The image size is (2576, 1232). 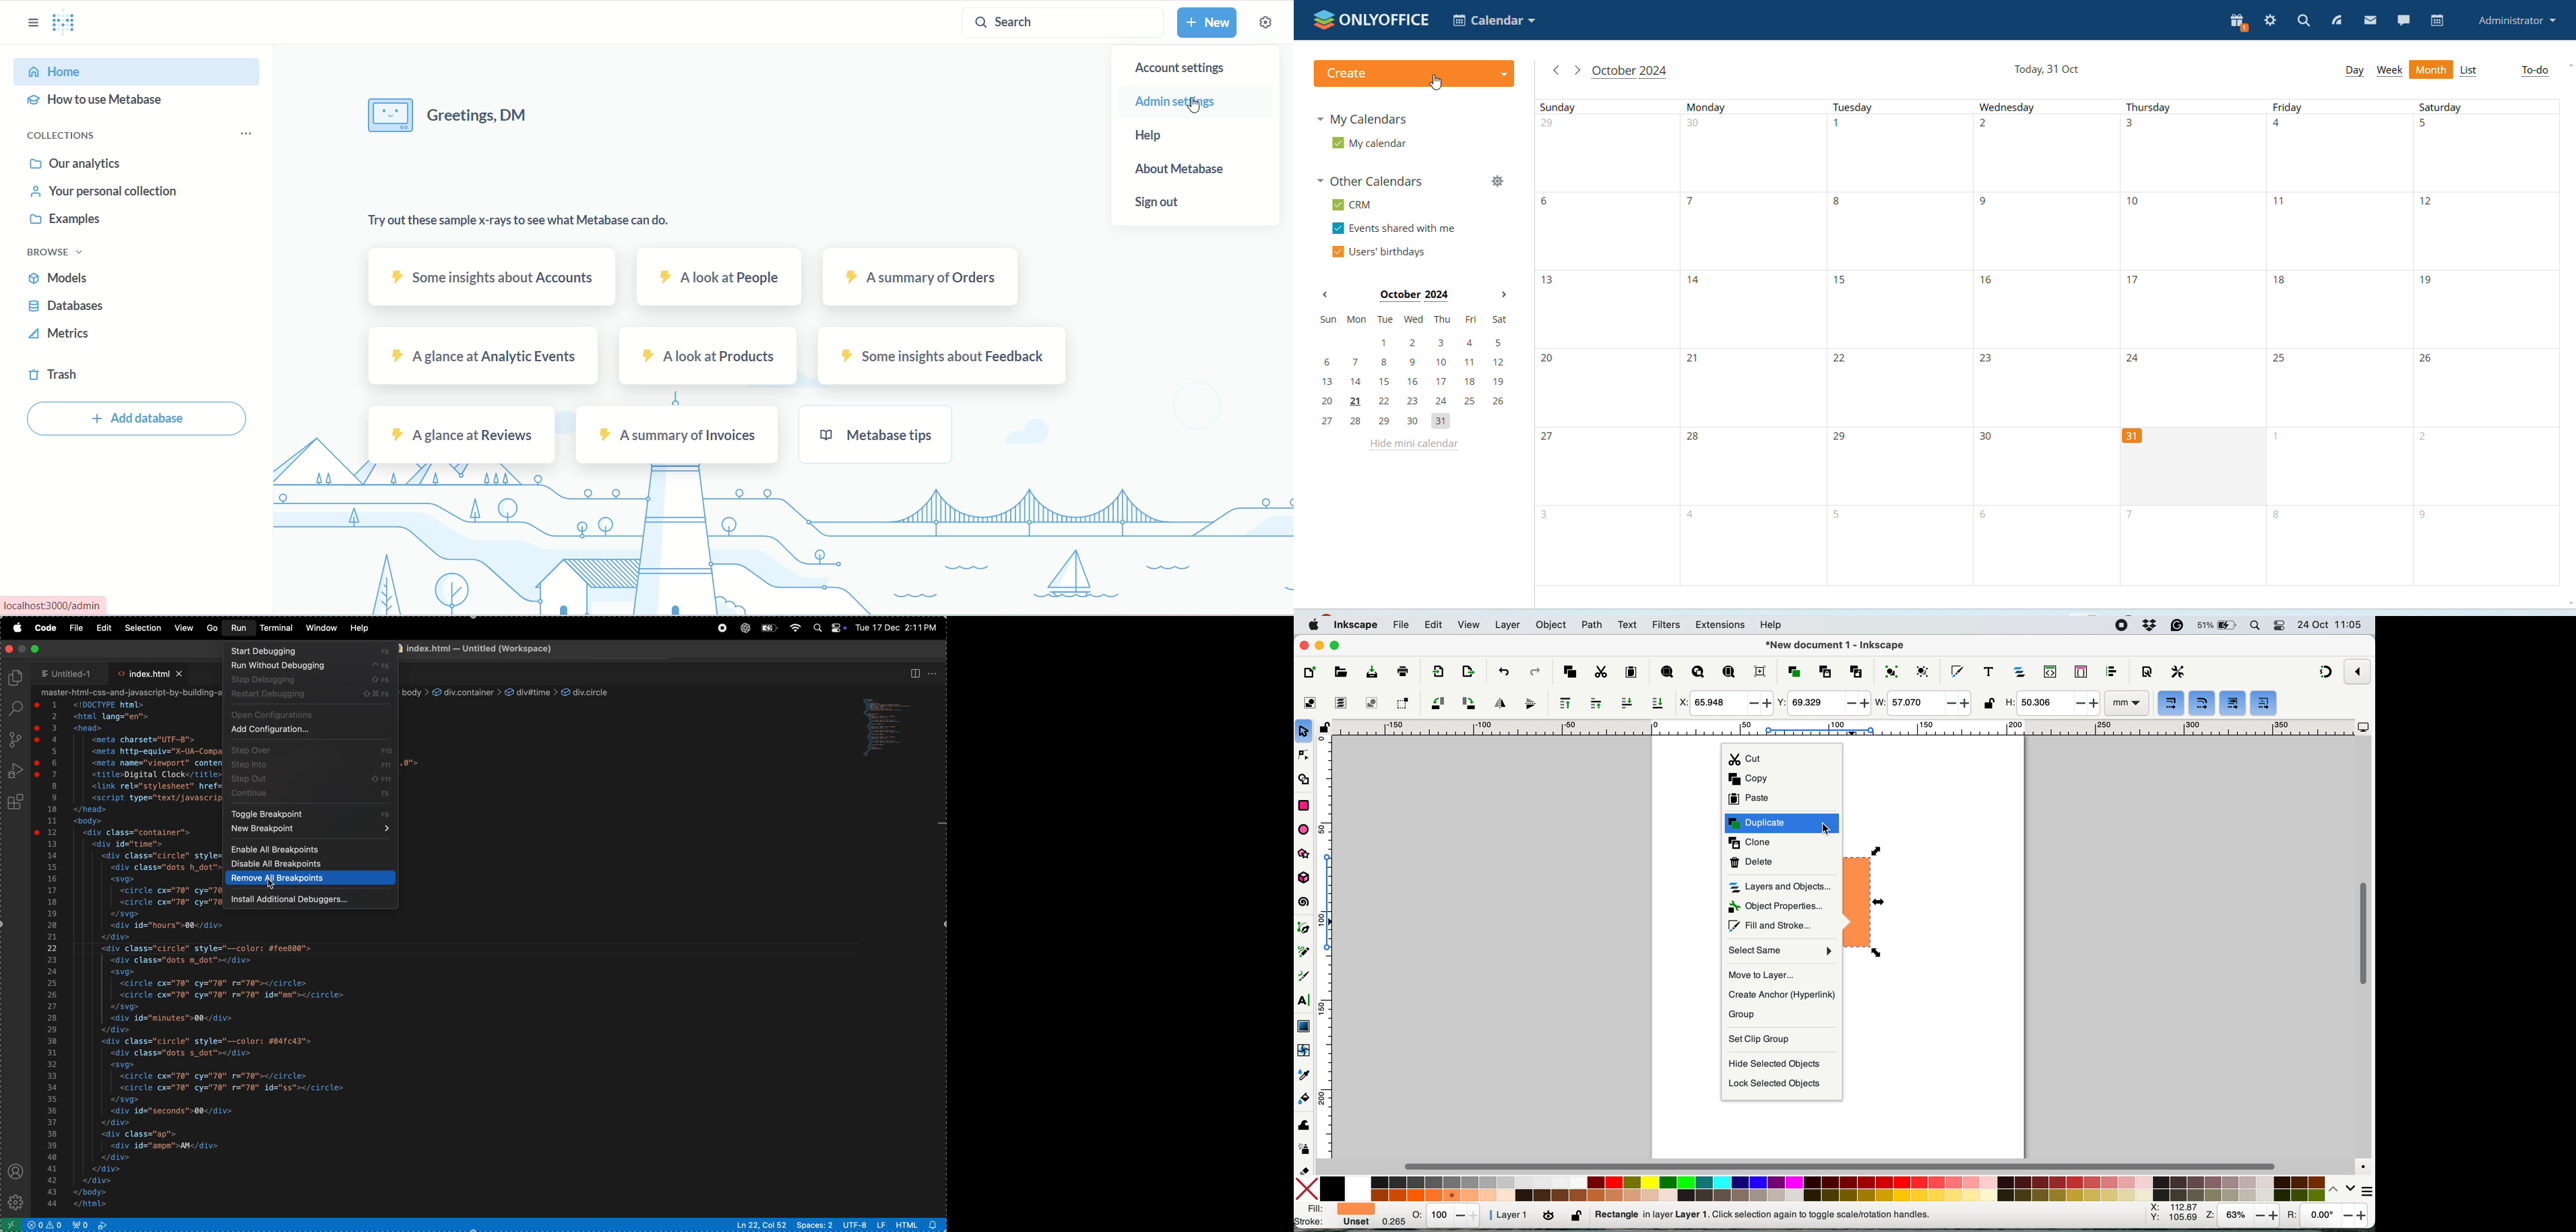 What do you see at coordinates (51, 373) in the screenshot?
I see `trash` at bounding box center [51, 373].